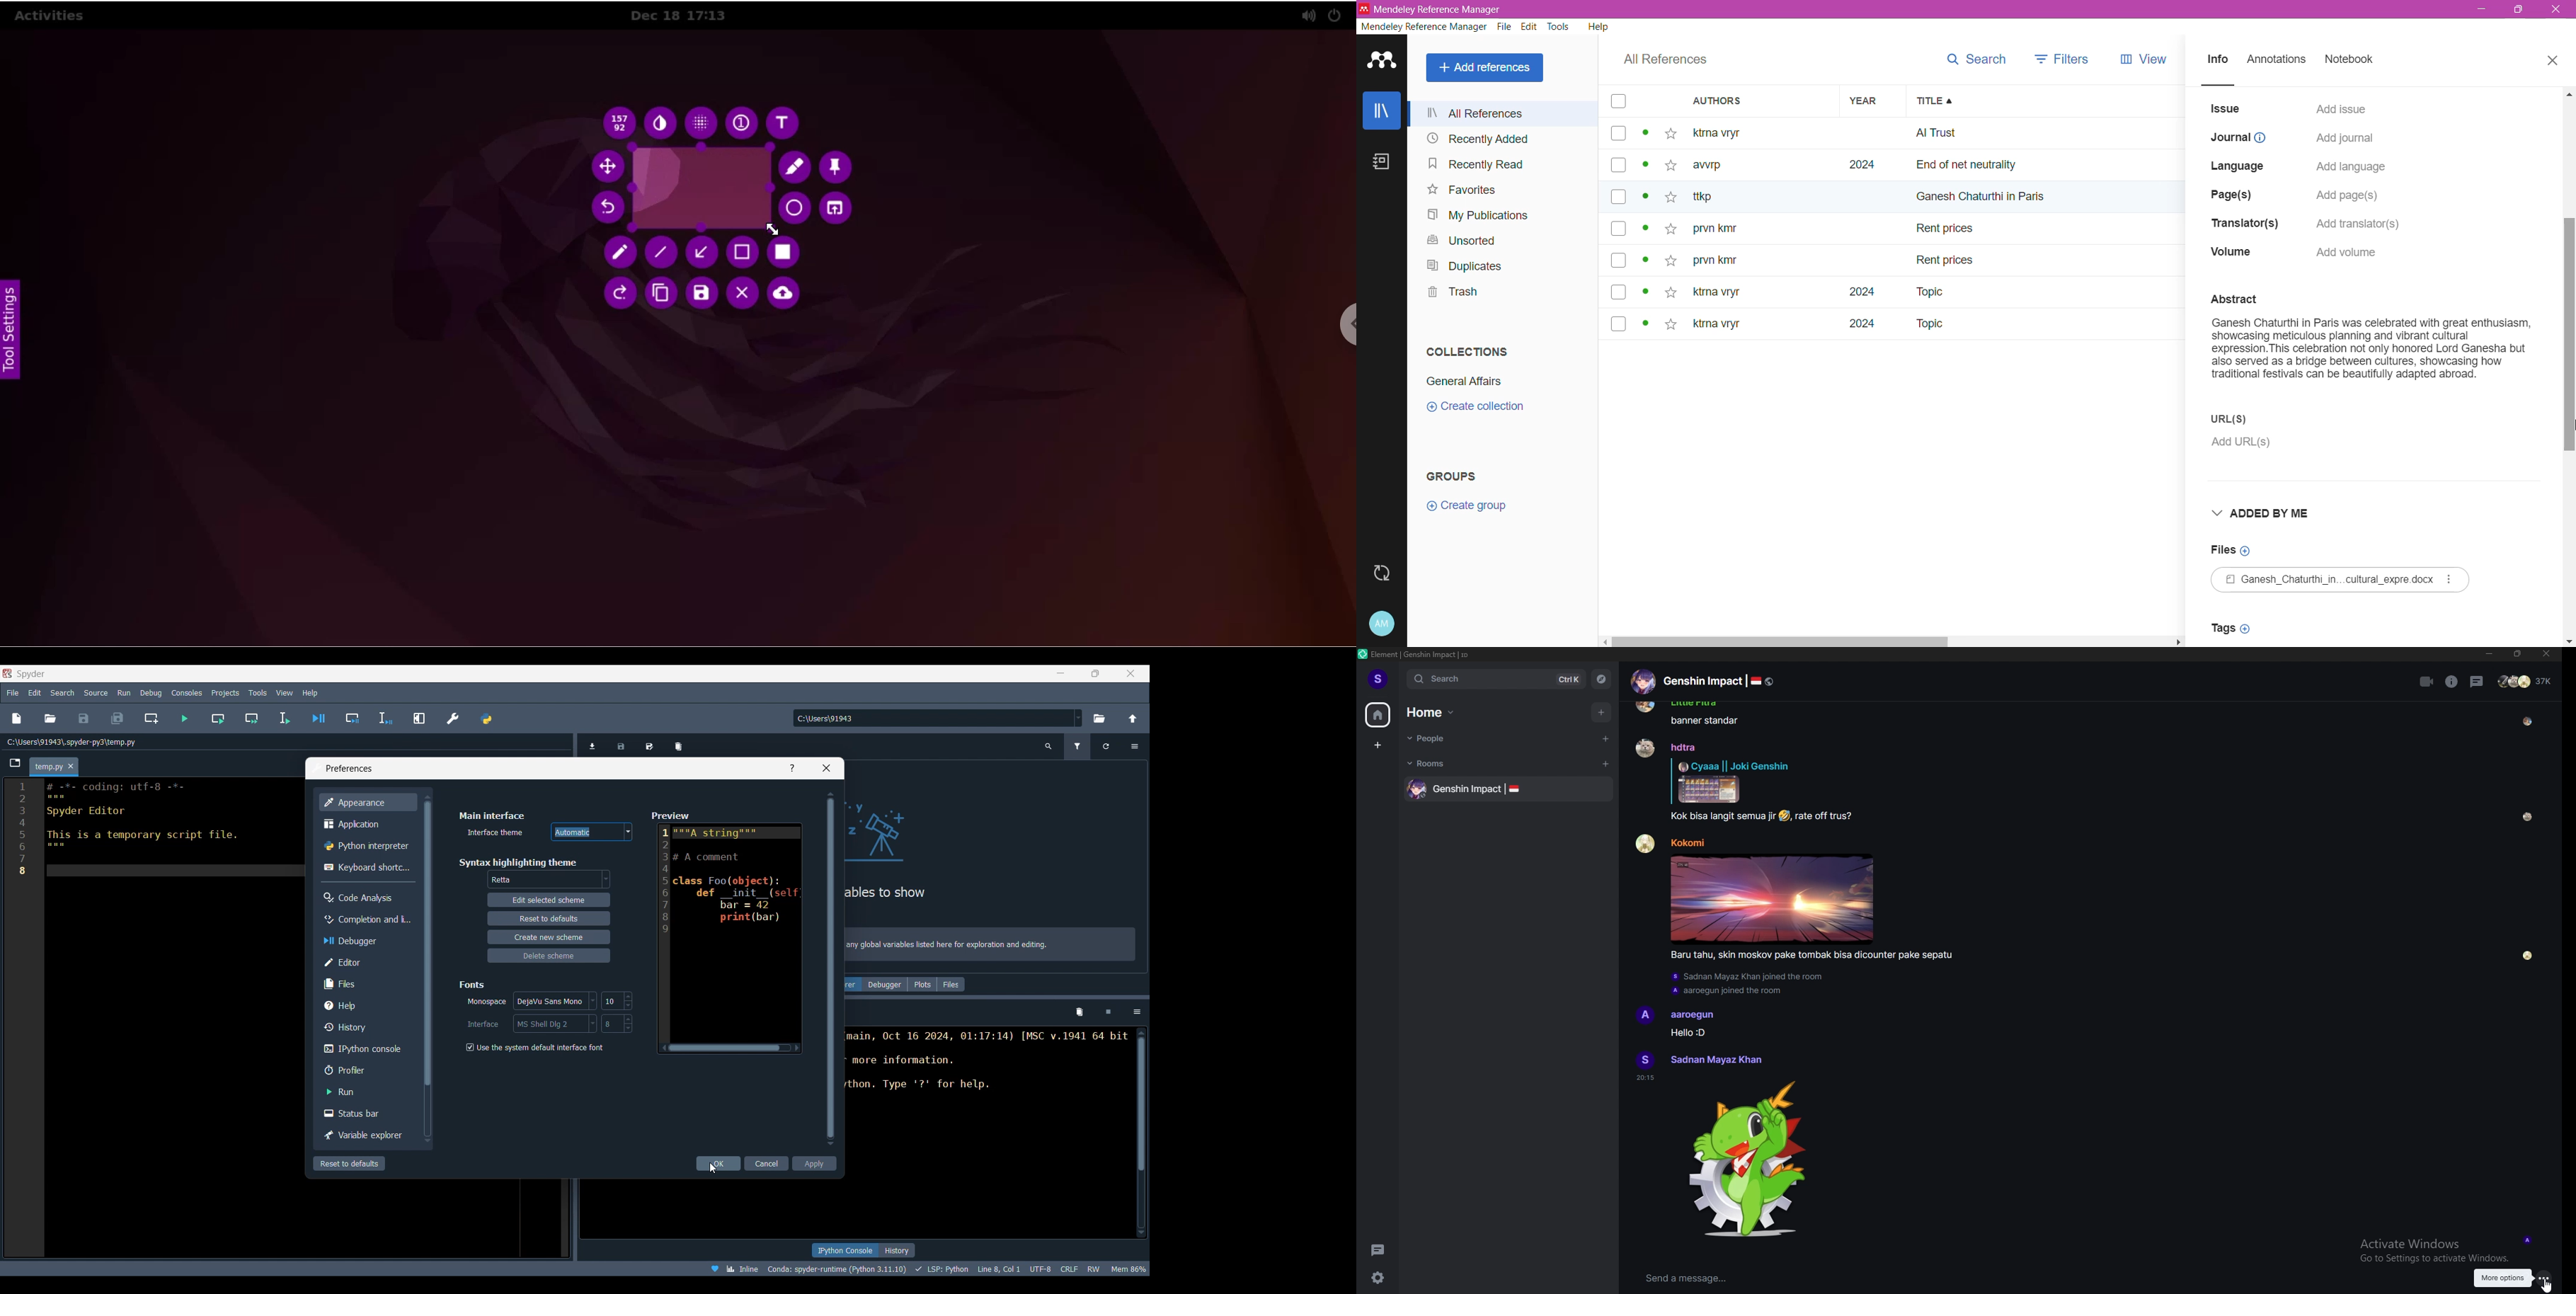 This screenshot has width=2576, height=1316. Describe the element at coordinates (31, 673) in the screenshot. I see `Software name` at that location.